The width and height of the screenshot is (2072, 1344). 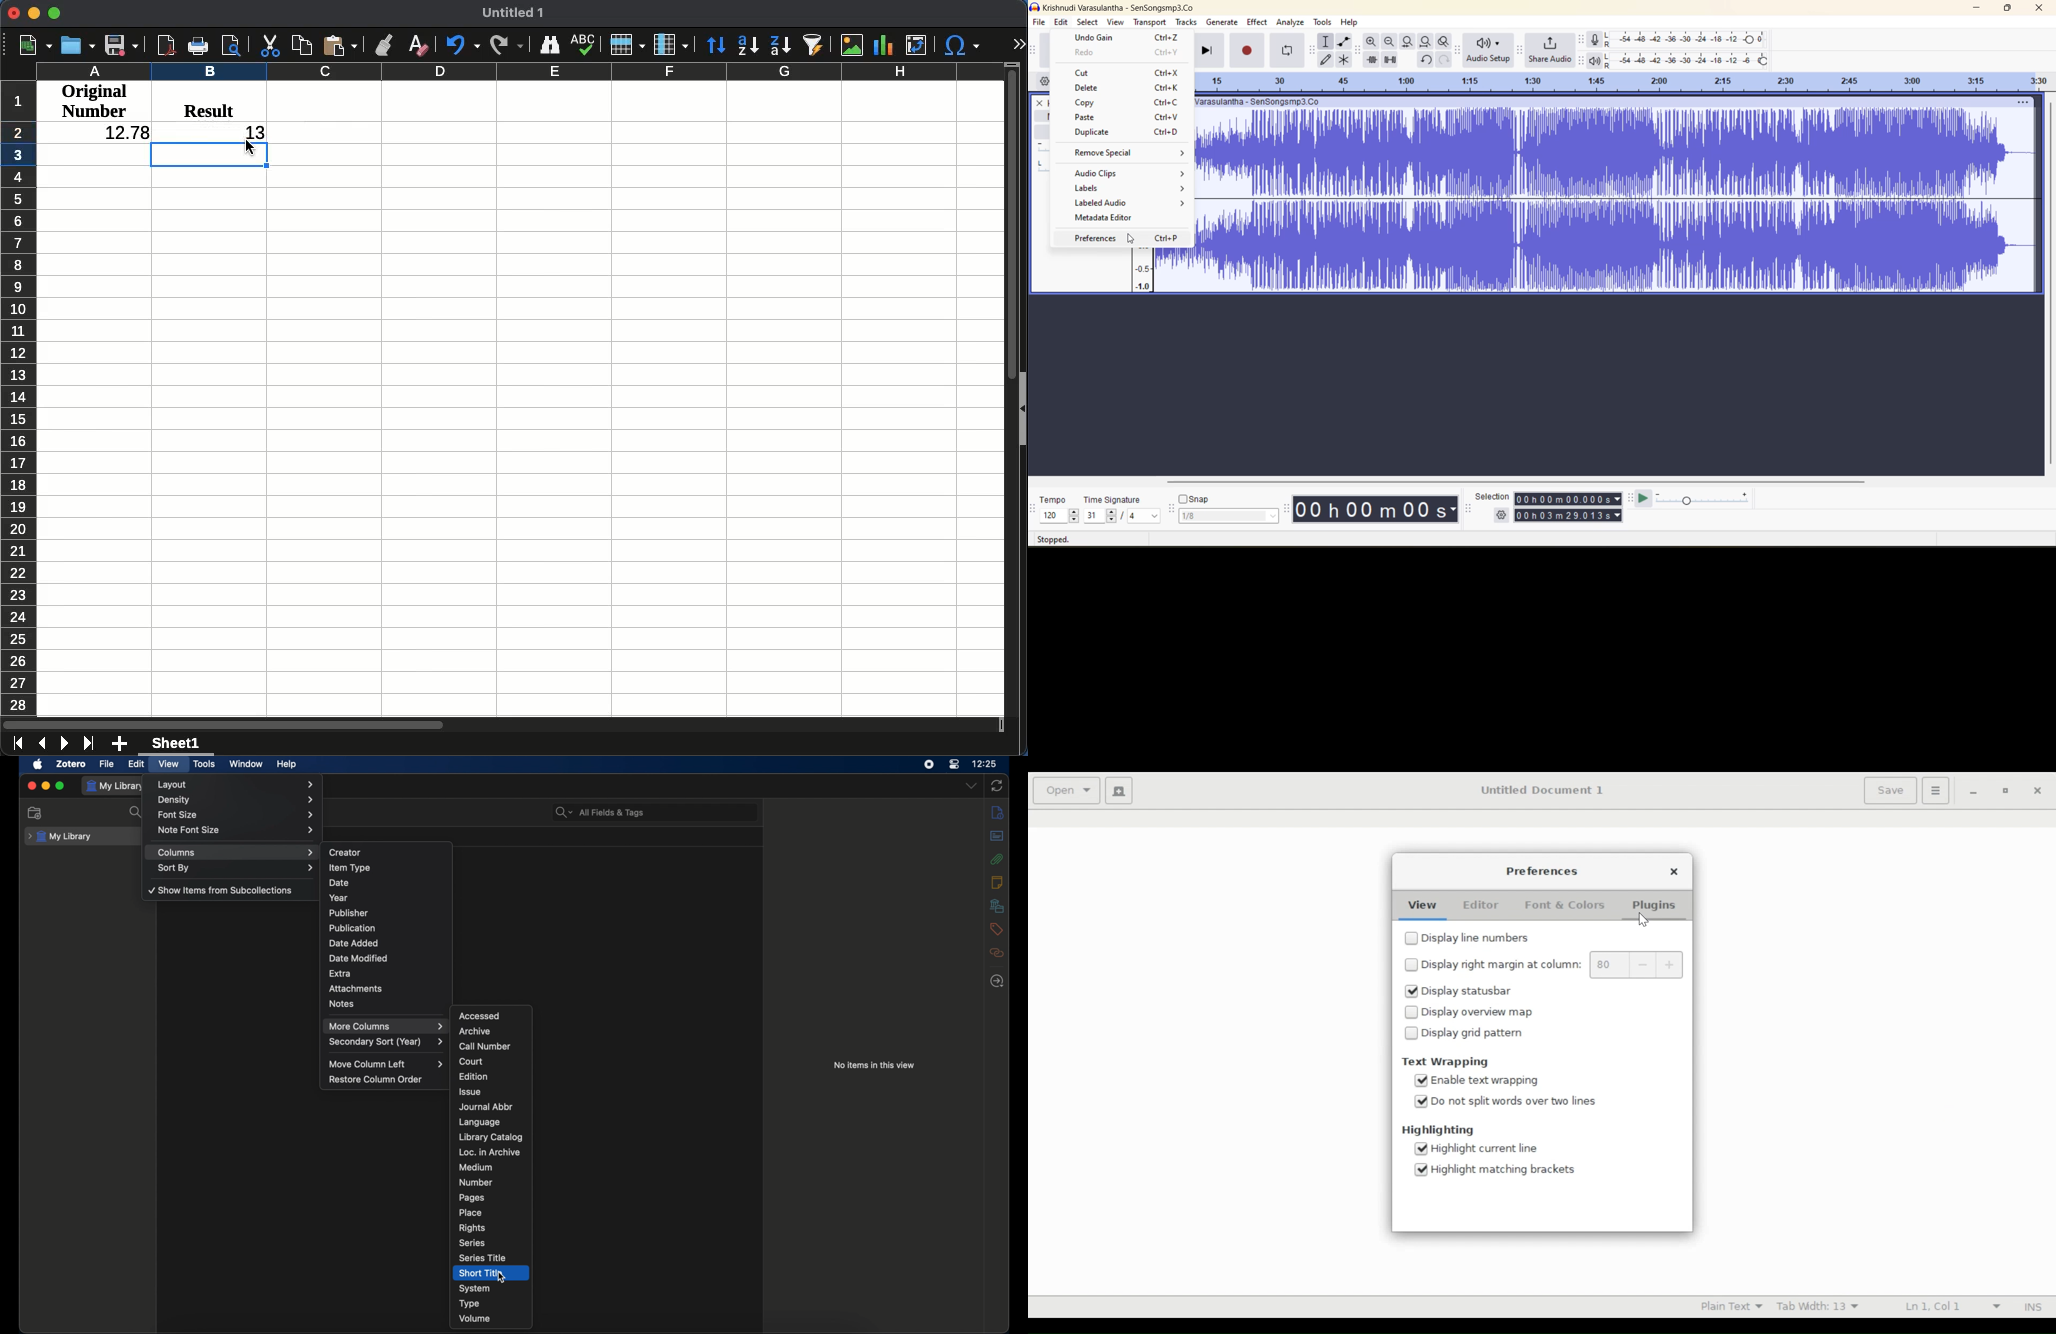 What do you see at coordinates (1206, 49) in the screenshot?
I see `skip to end` at bounding box center [1206, 49].